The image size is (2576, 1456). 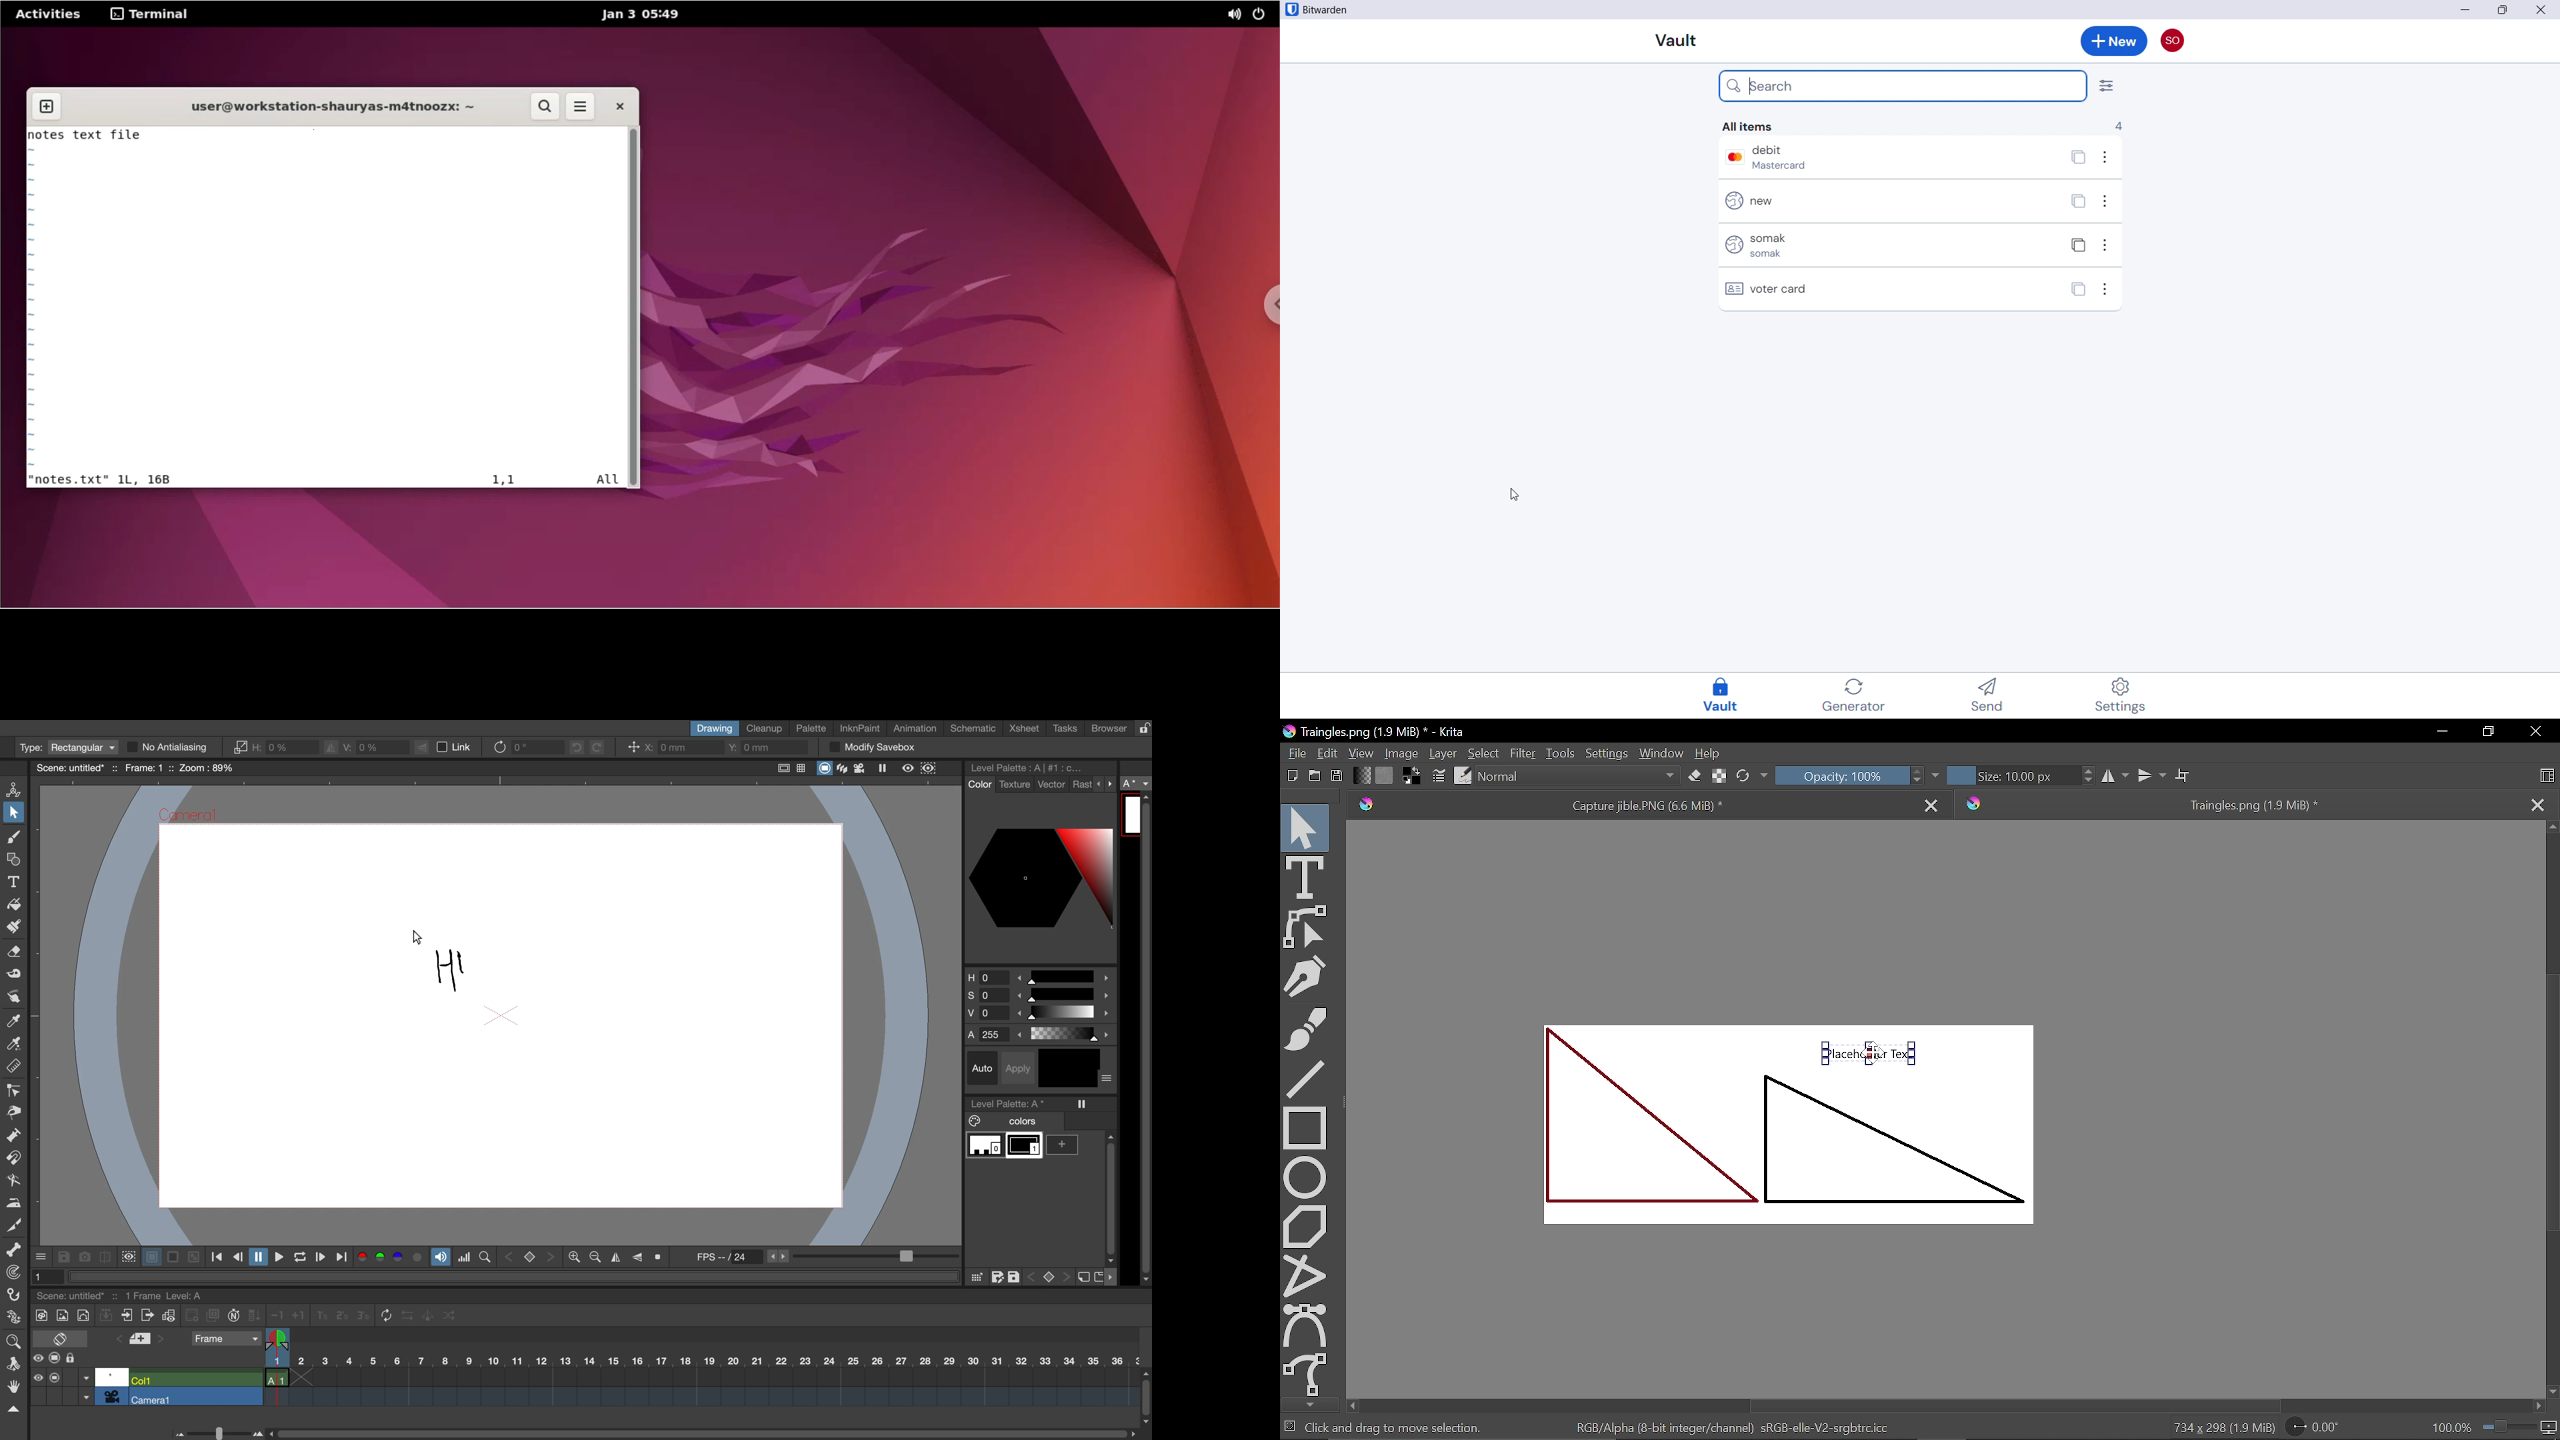 I want to click on Rectangular tool, so click(x=1306, y=1127).